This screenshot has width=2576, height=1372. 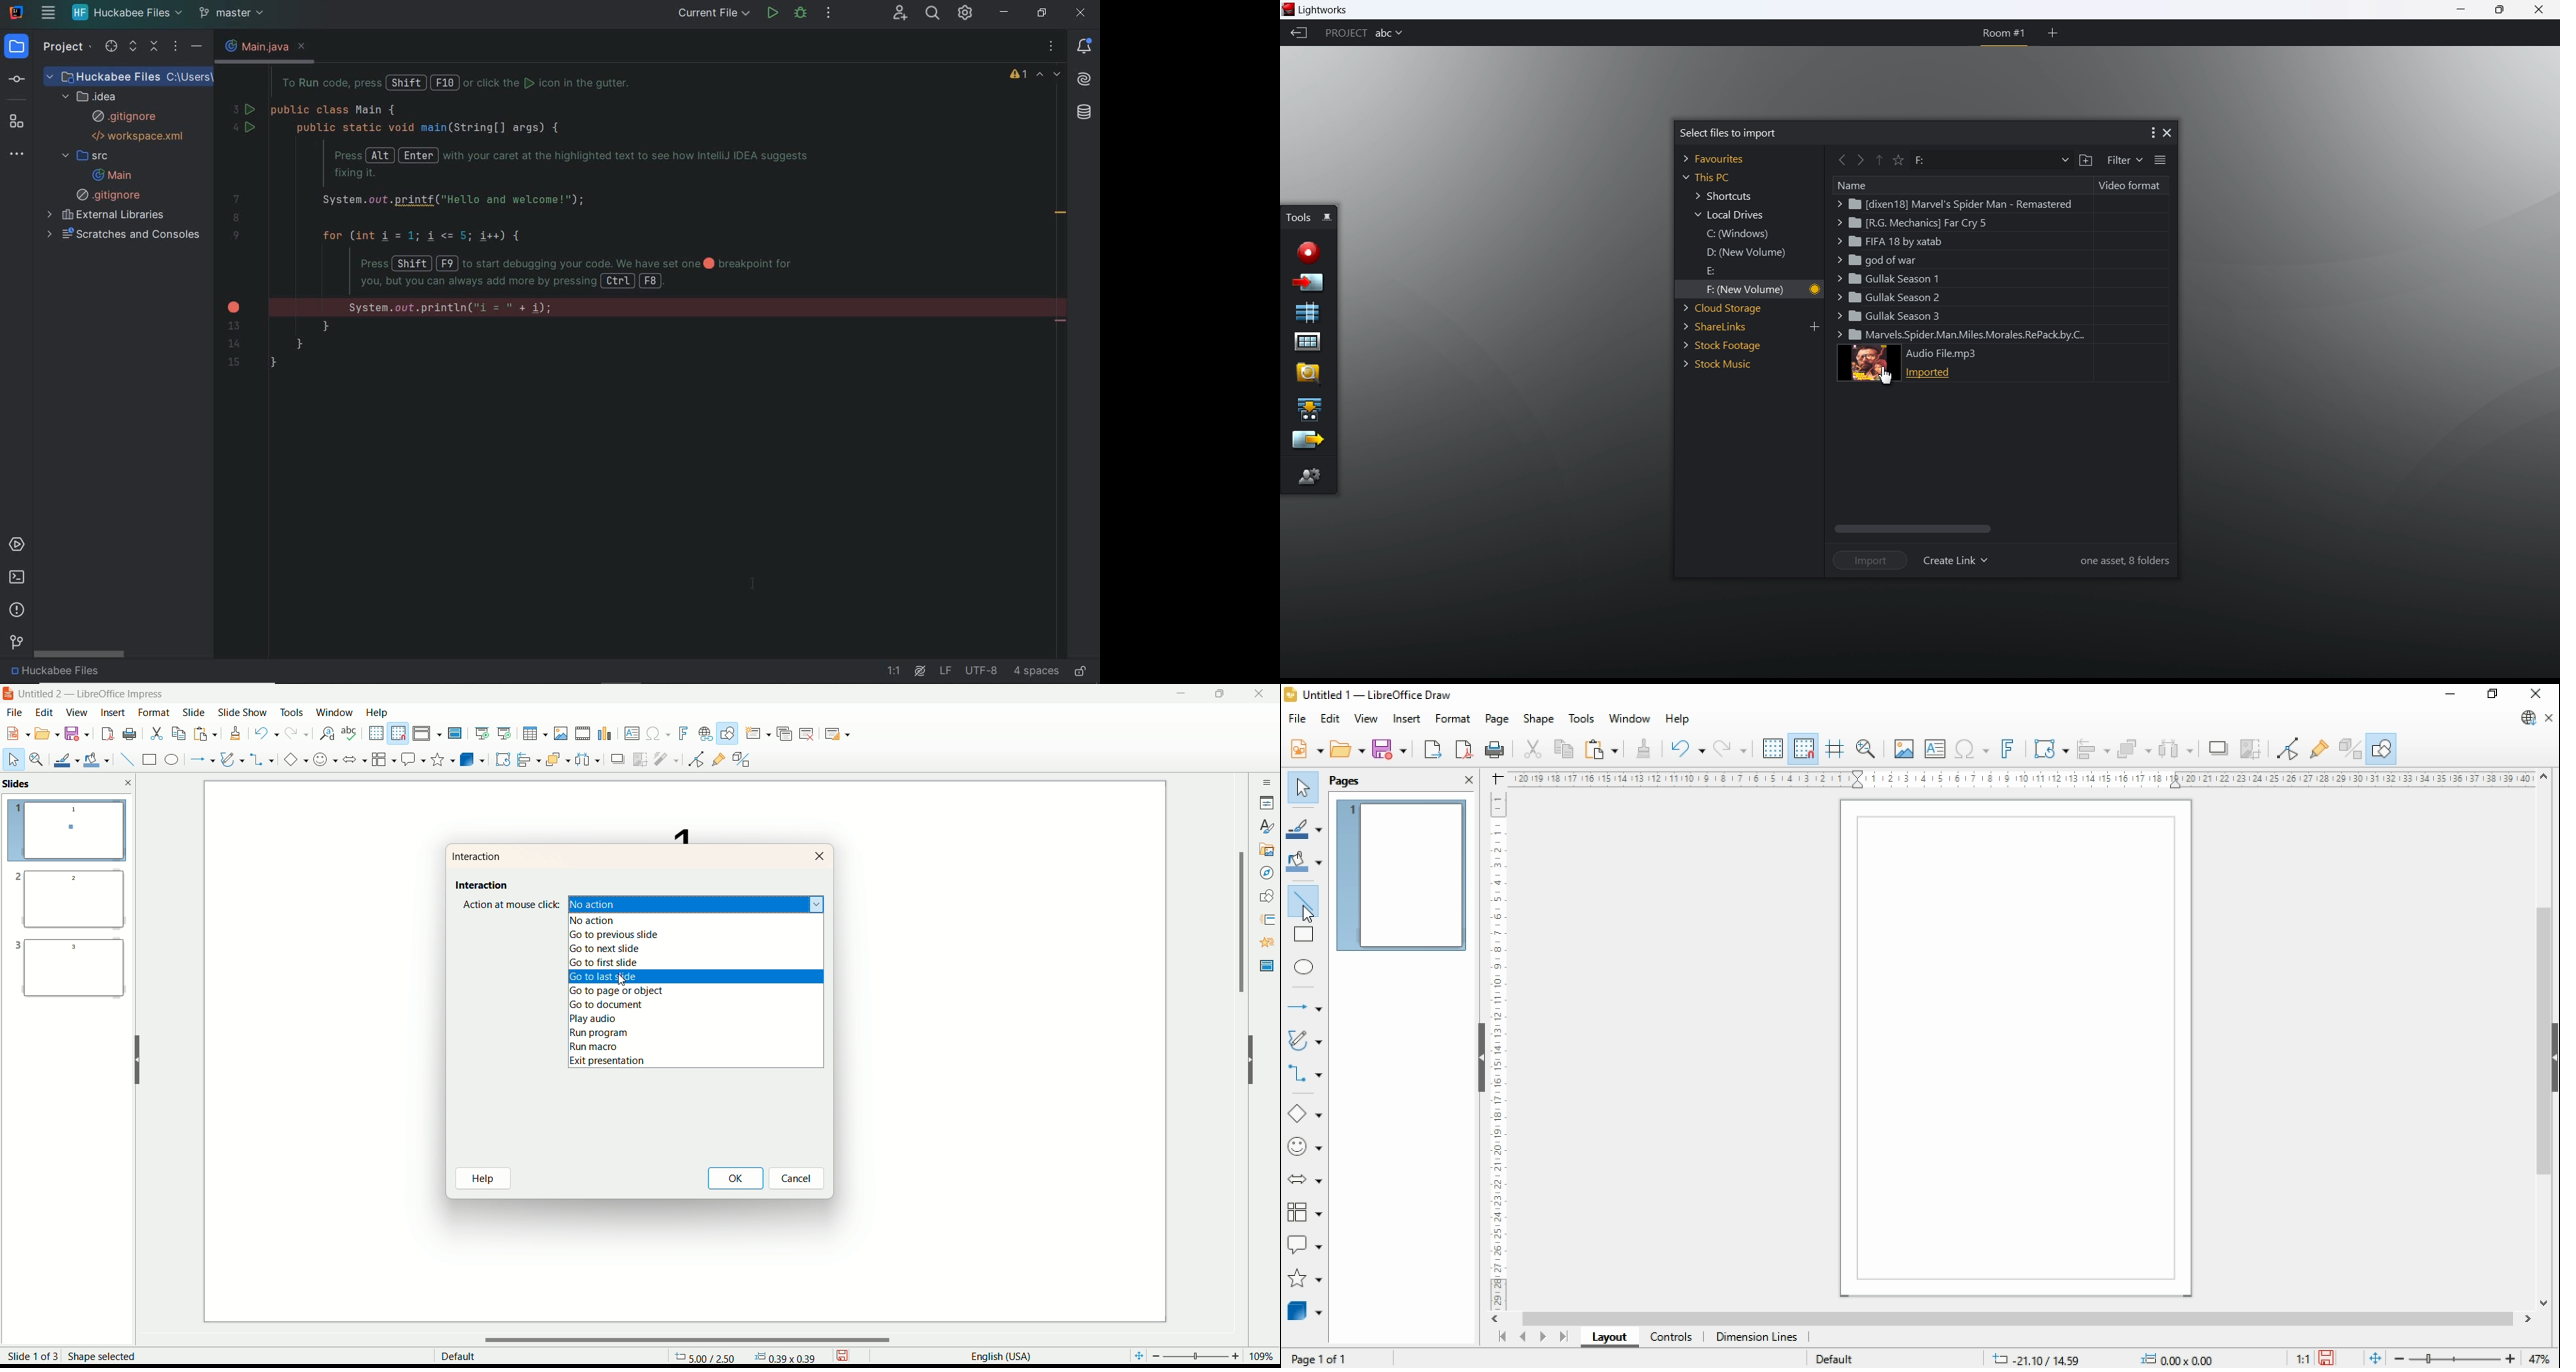 I want to click on ok, so click(x=738, y=1179).